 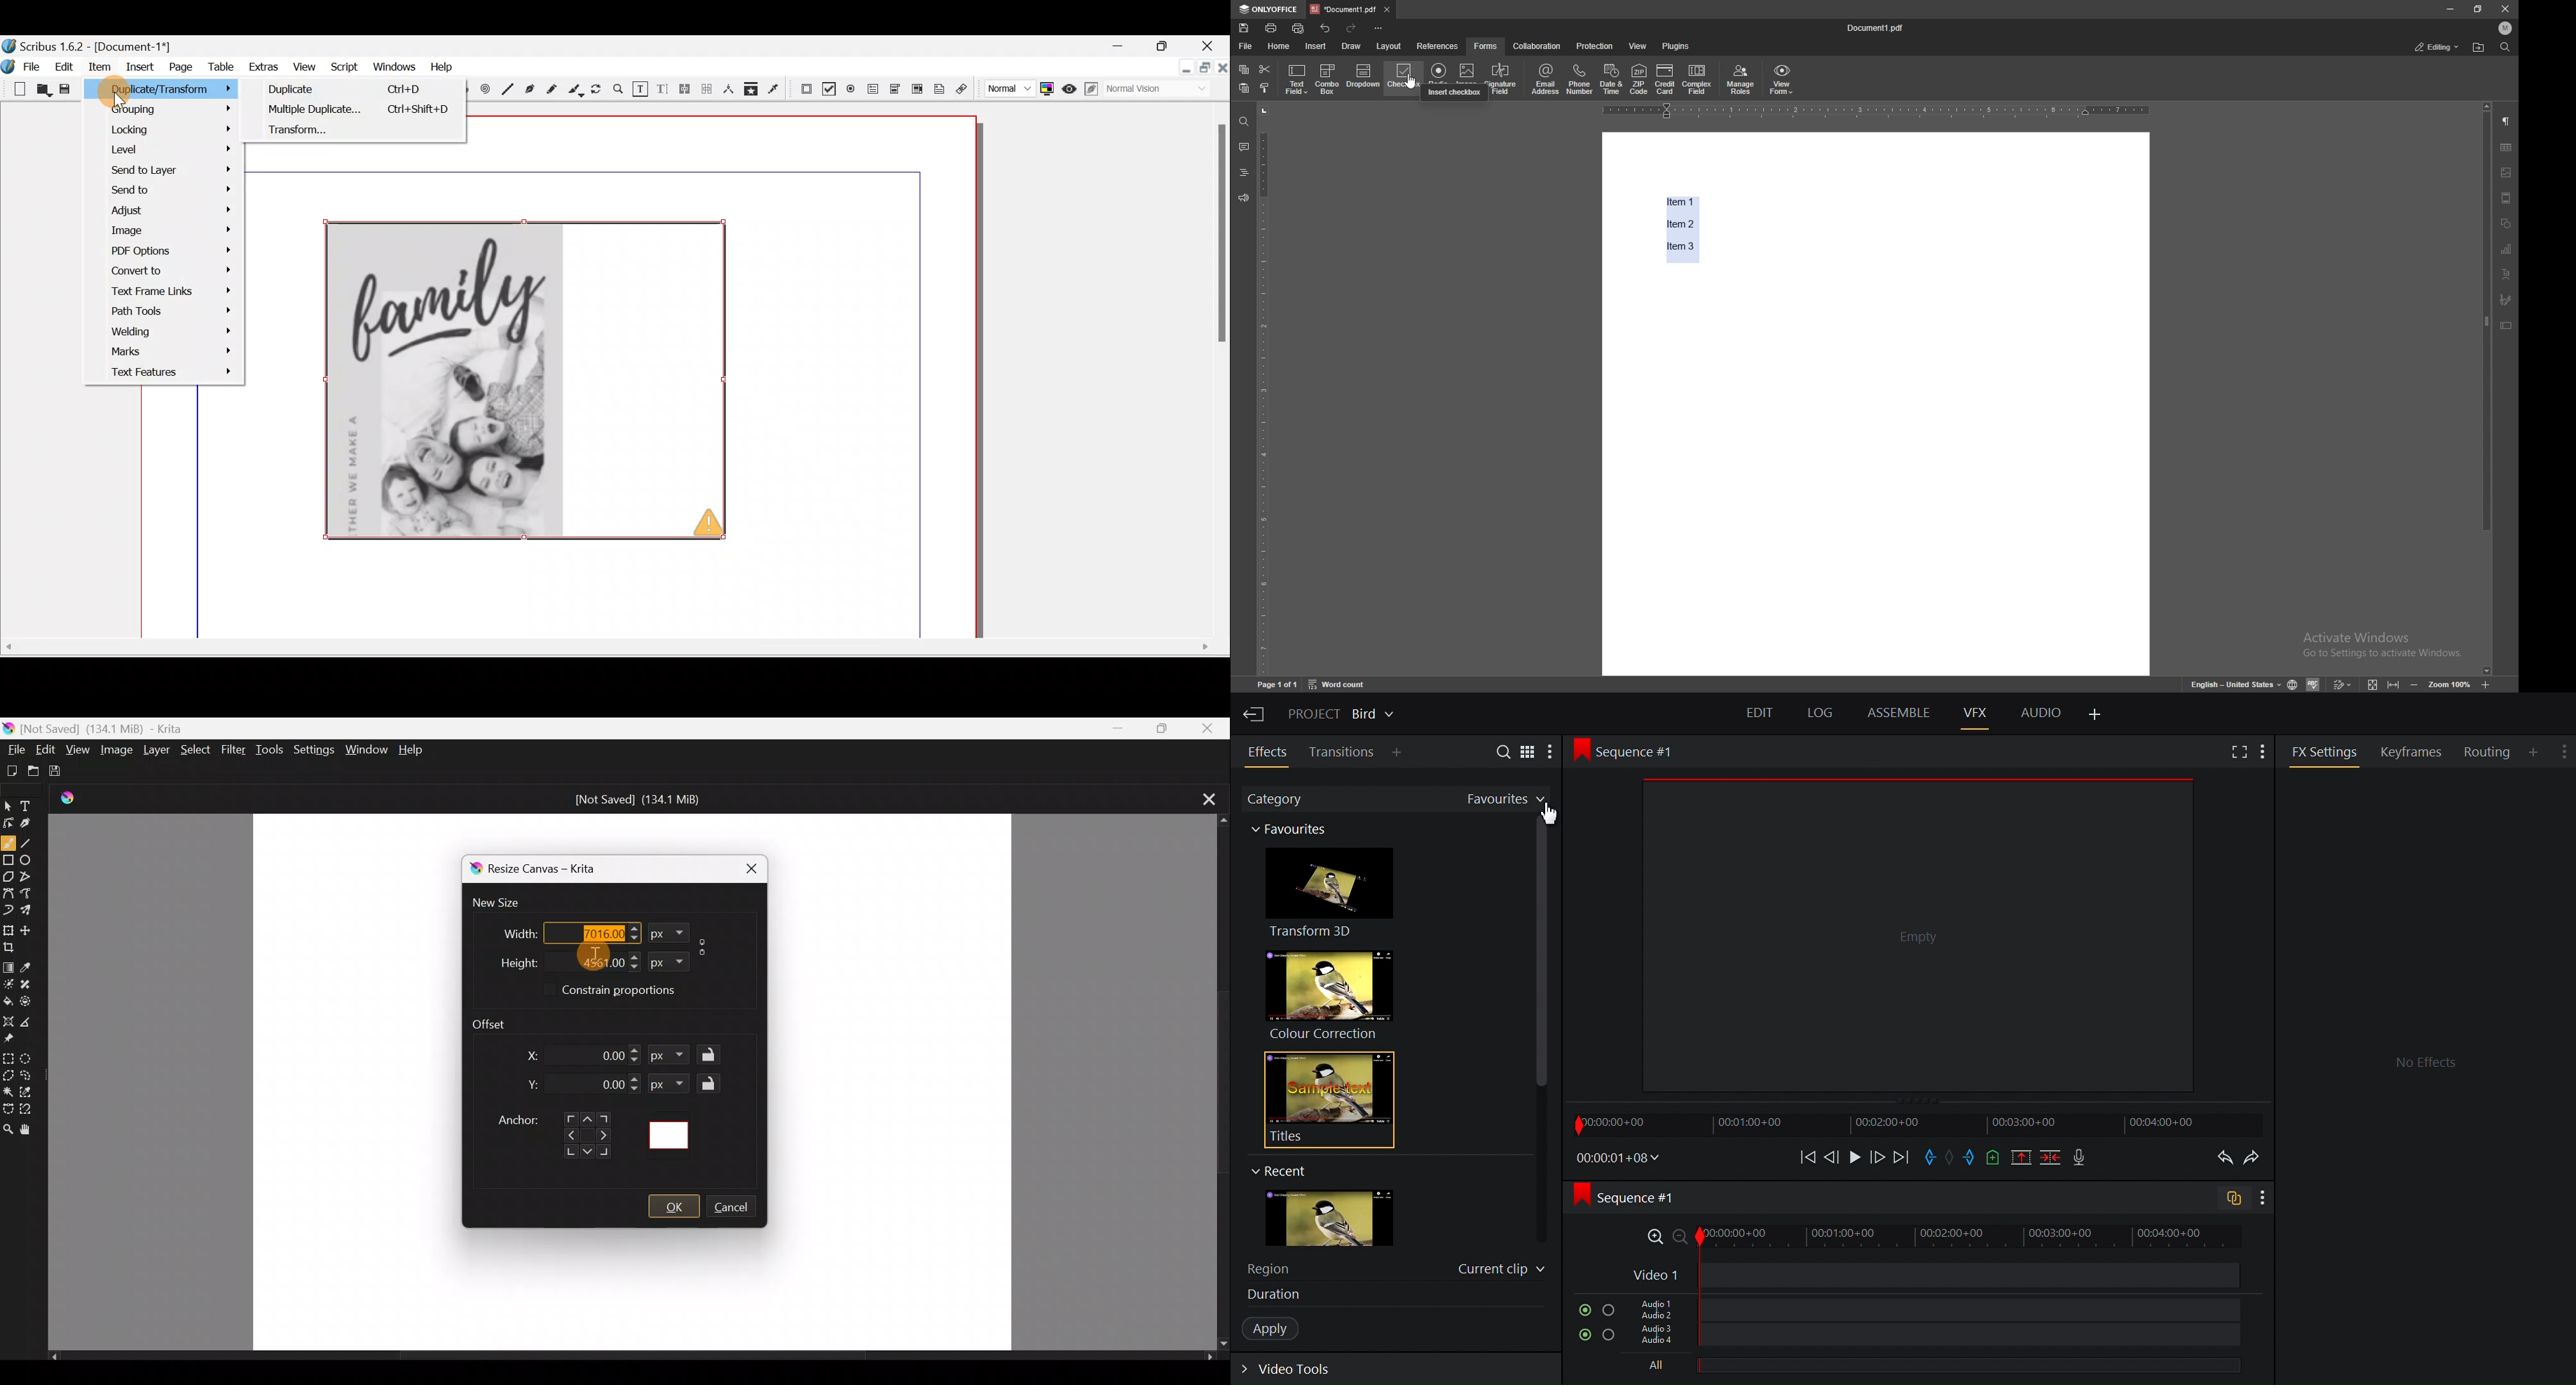 I want to click on close, so click(x=2504, y=9).